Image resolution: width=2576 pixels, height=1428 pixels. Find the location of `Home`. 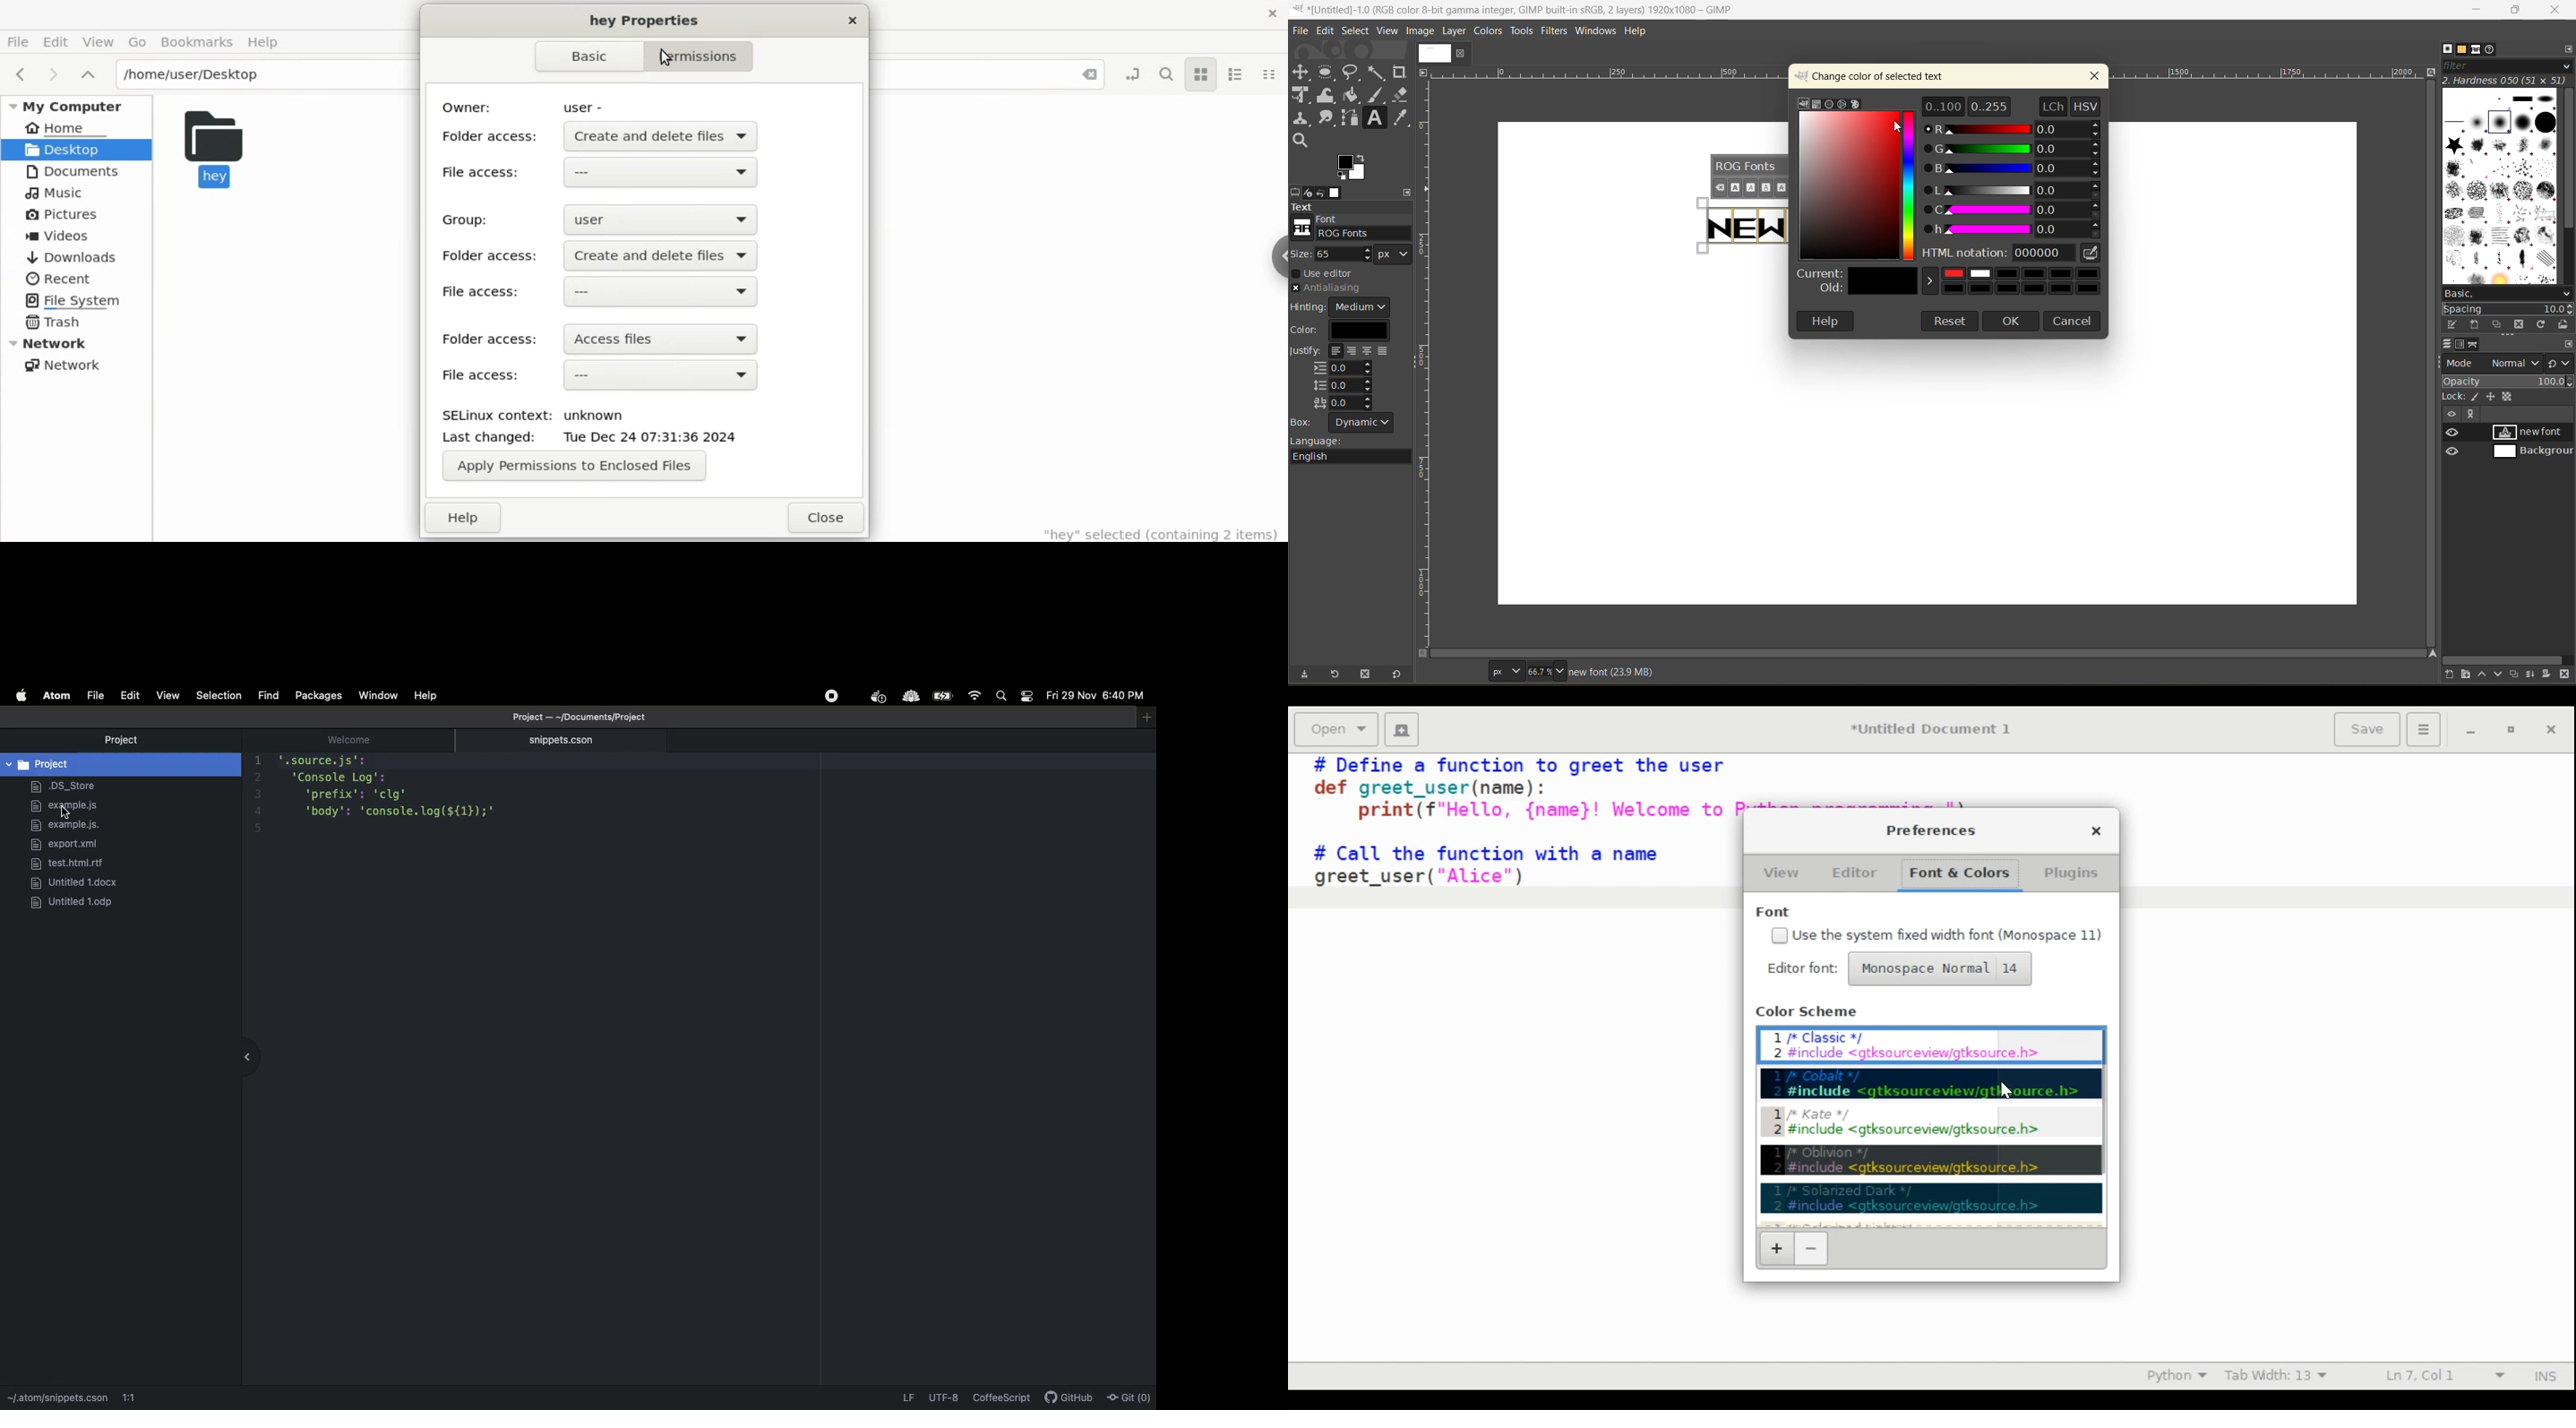

Home is located at coordinates (86, 126).